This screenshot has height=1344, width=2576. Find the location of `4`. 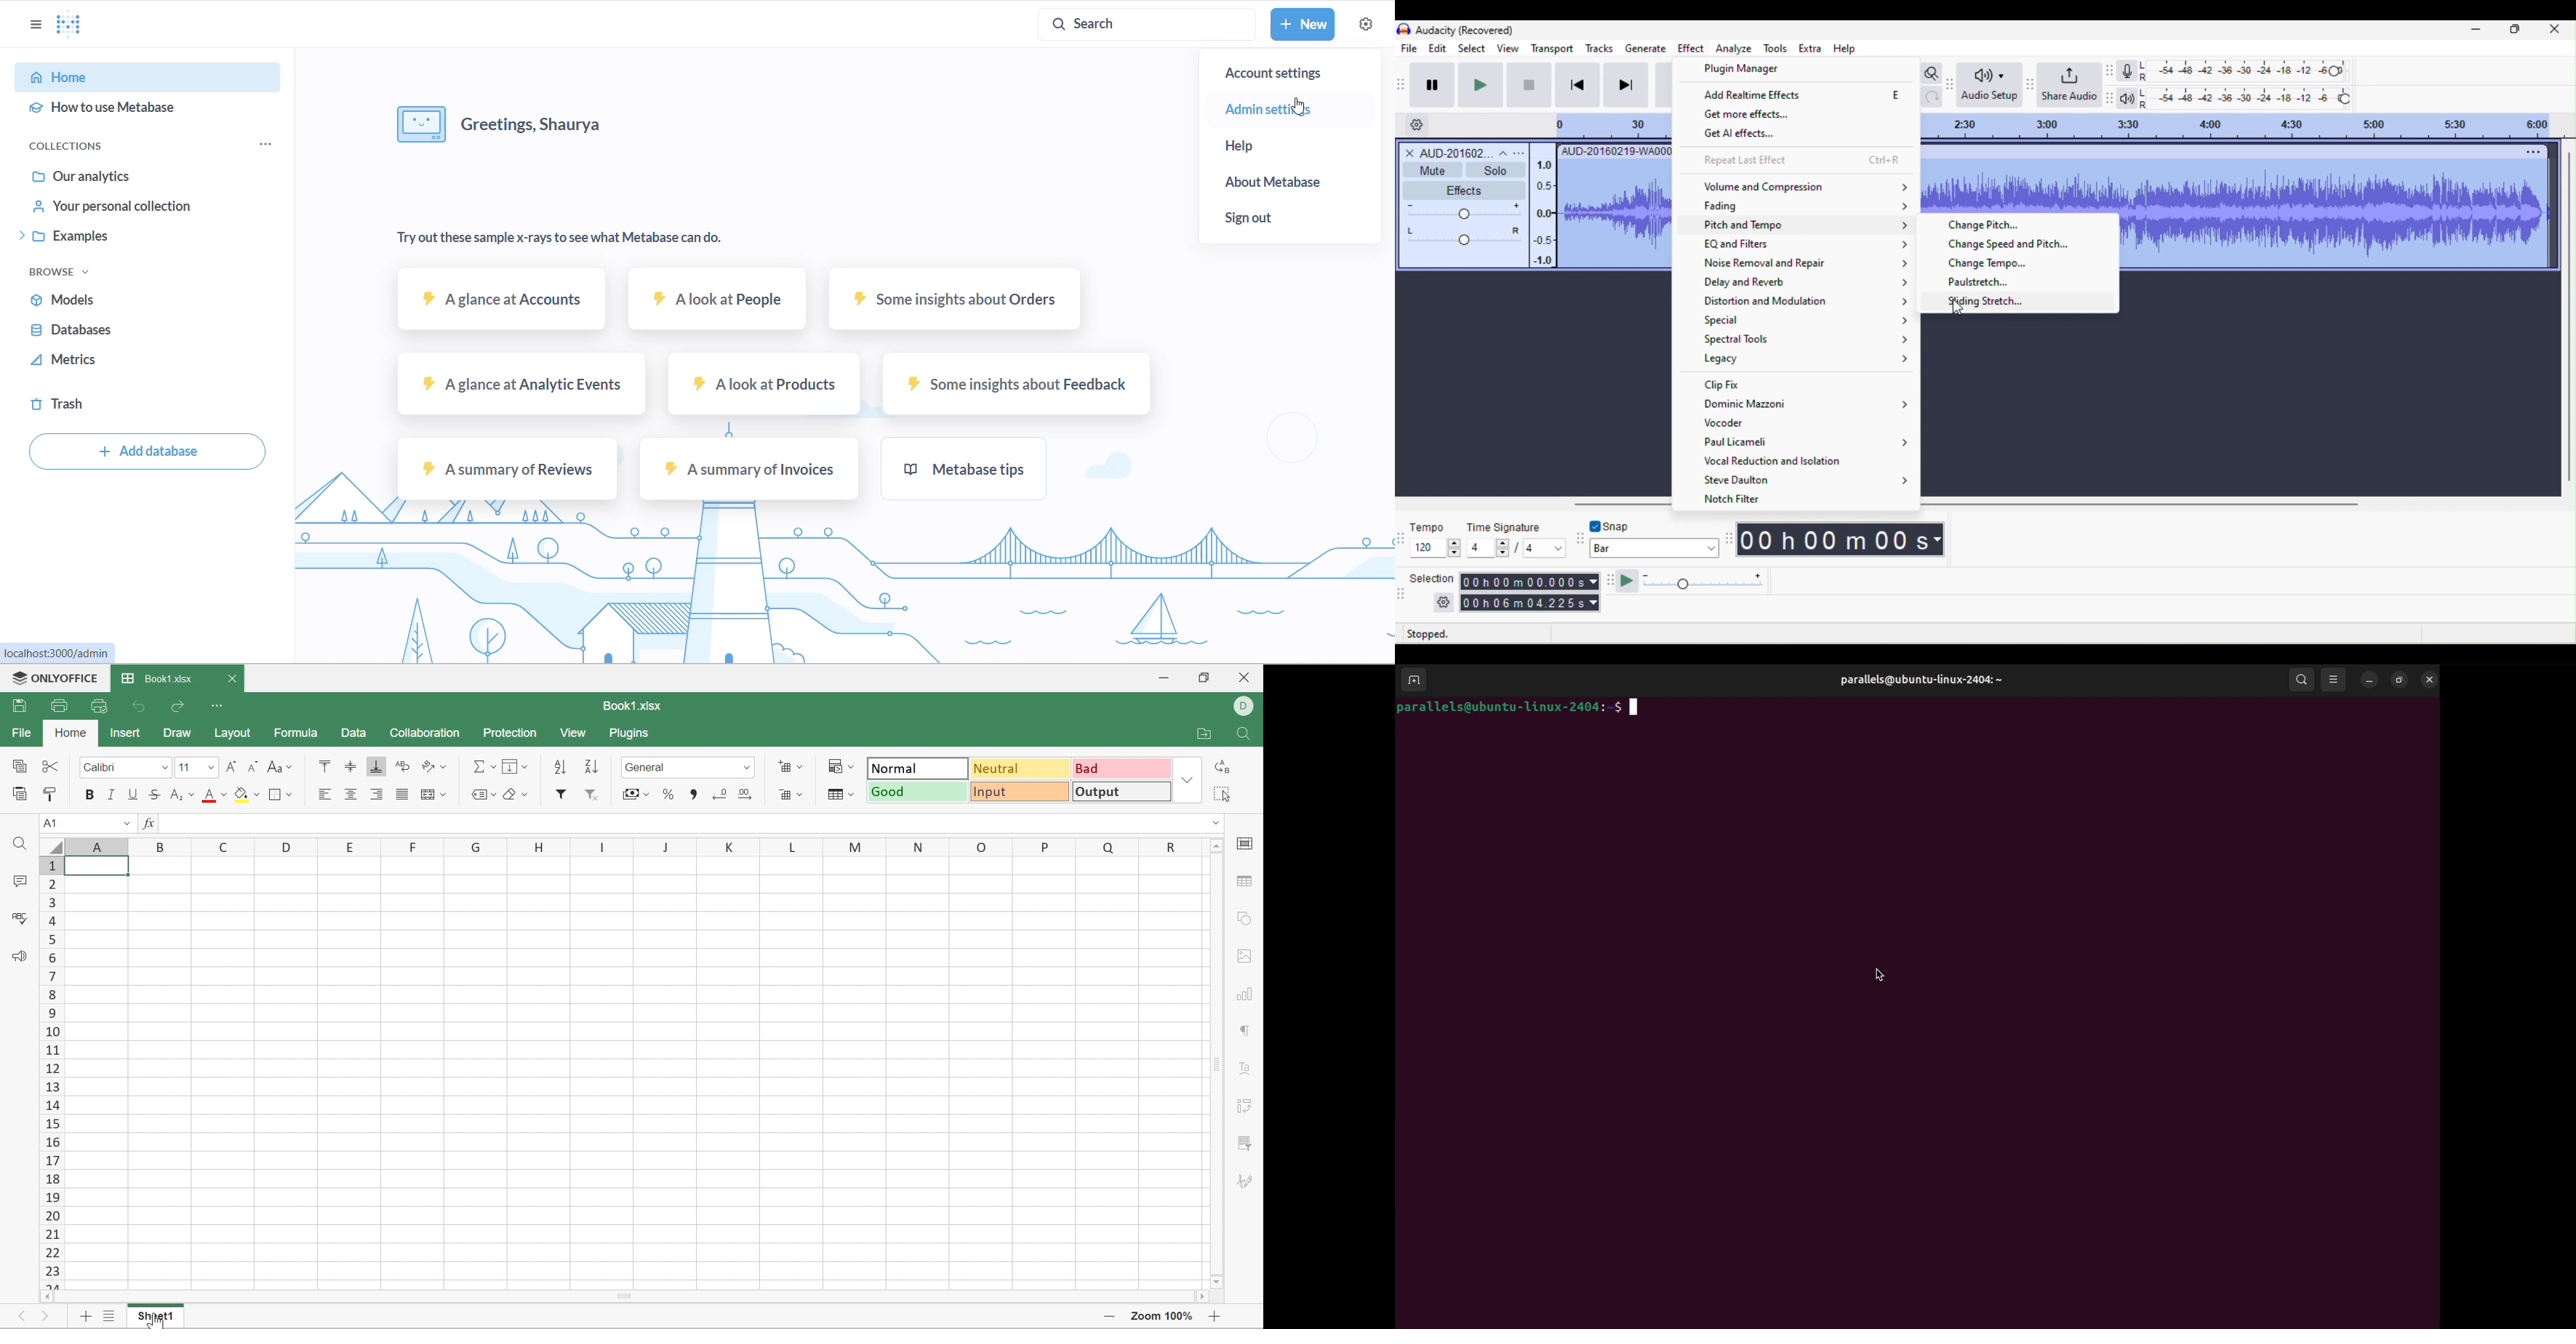

4 is located at coordinates (53, 920).